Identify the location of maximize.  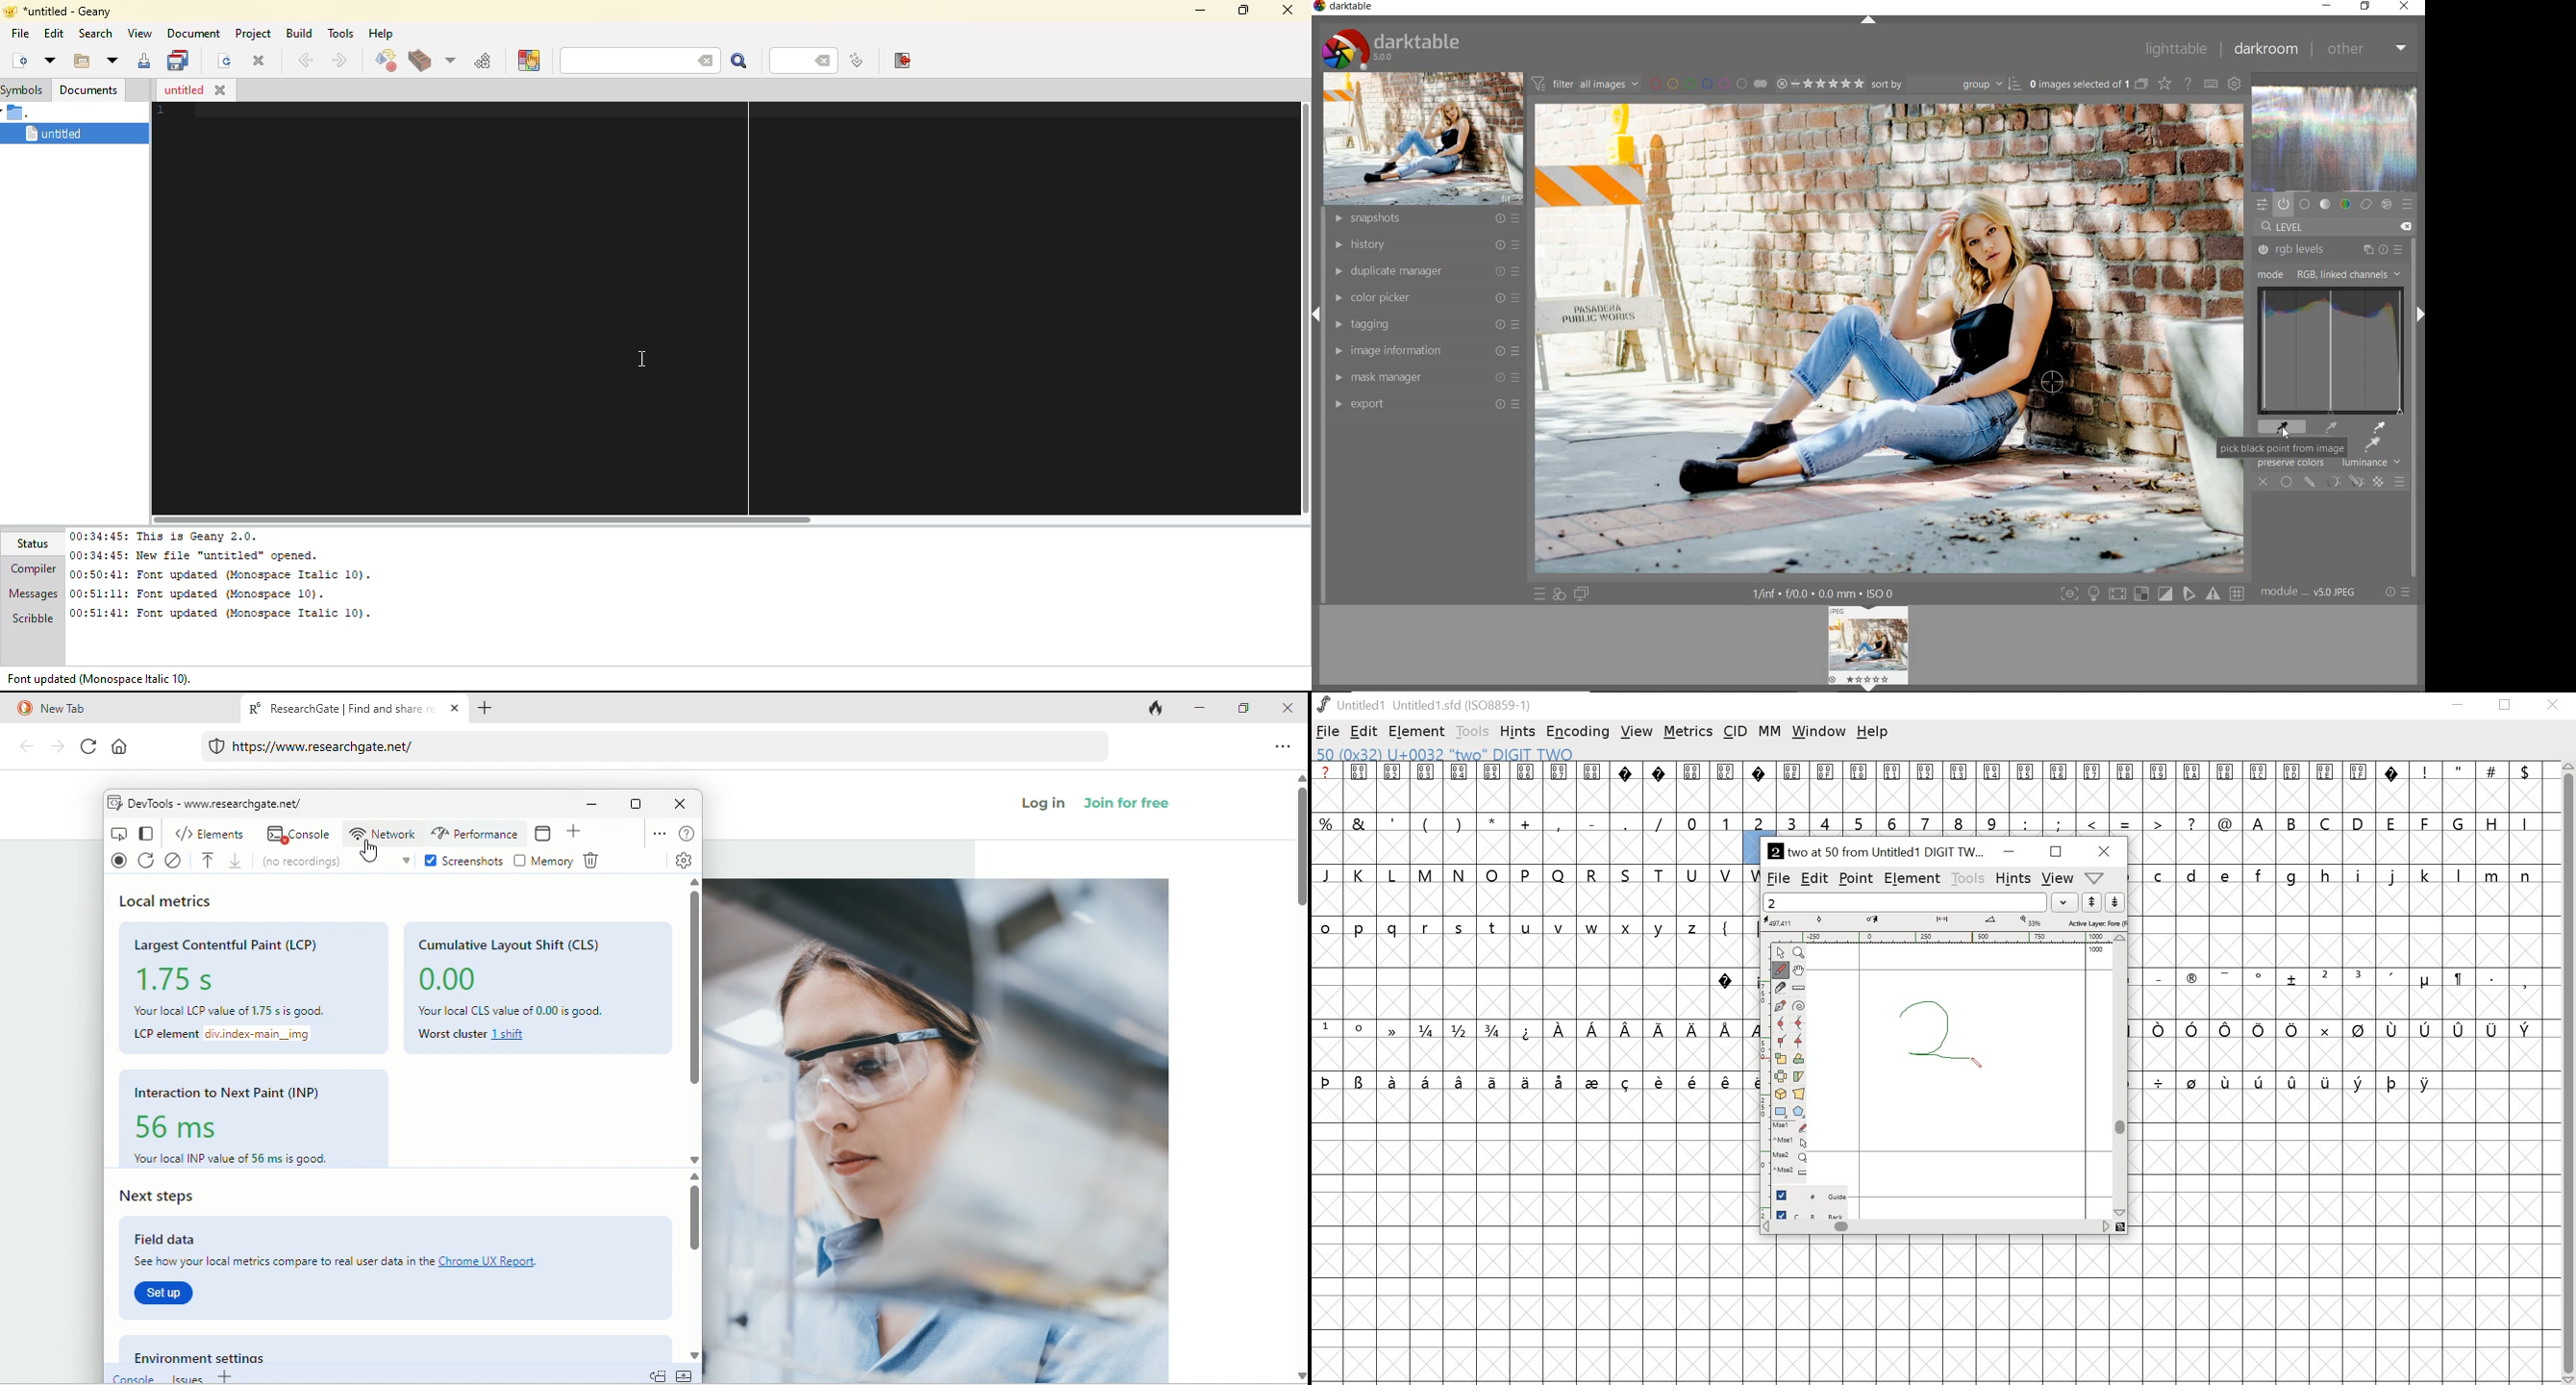
(1241, 9).